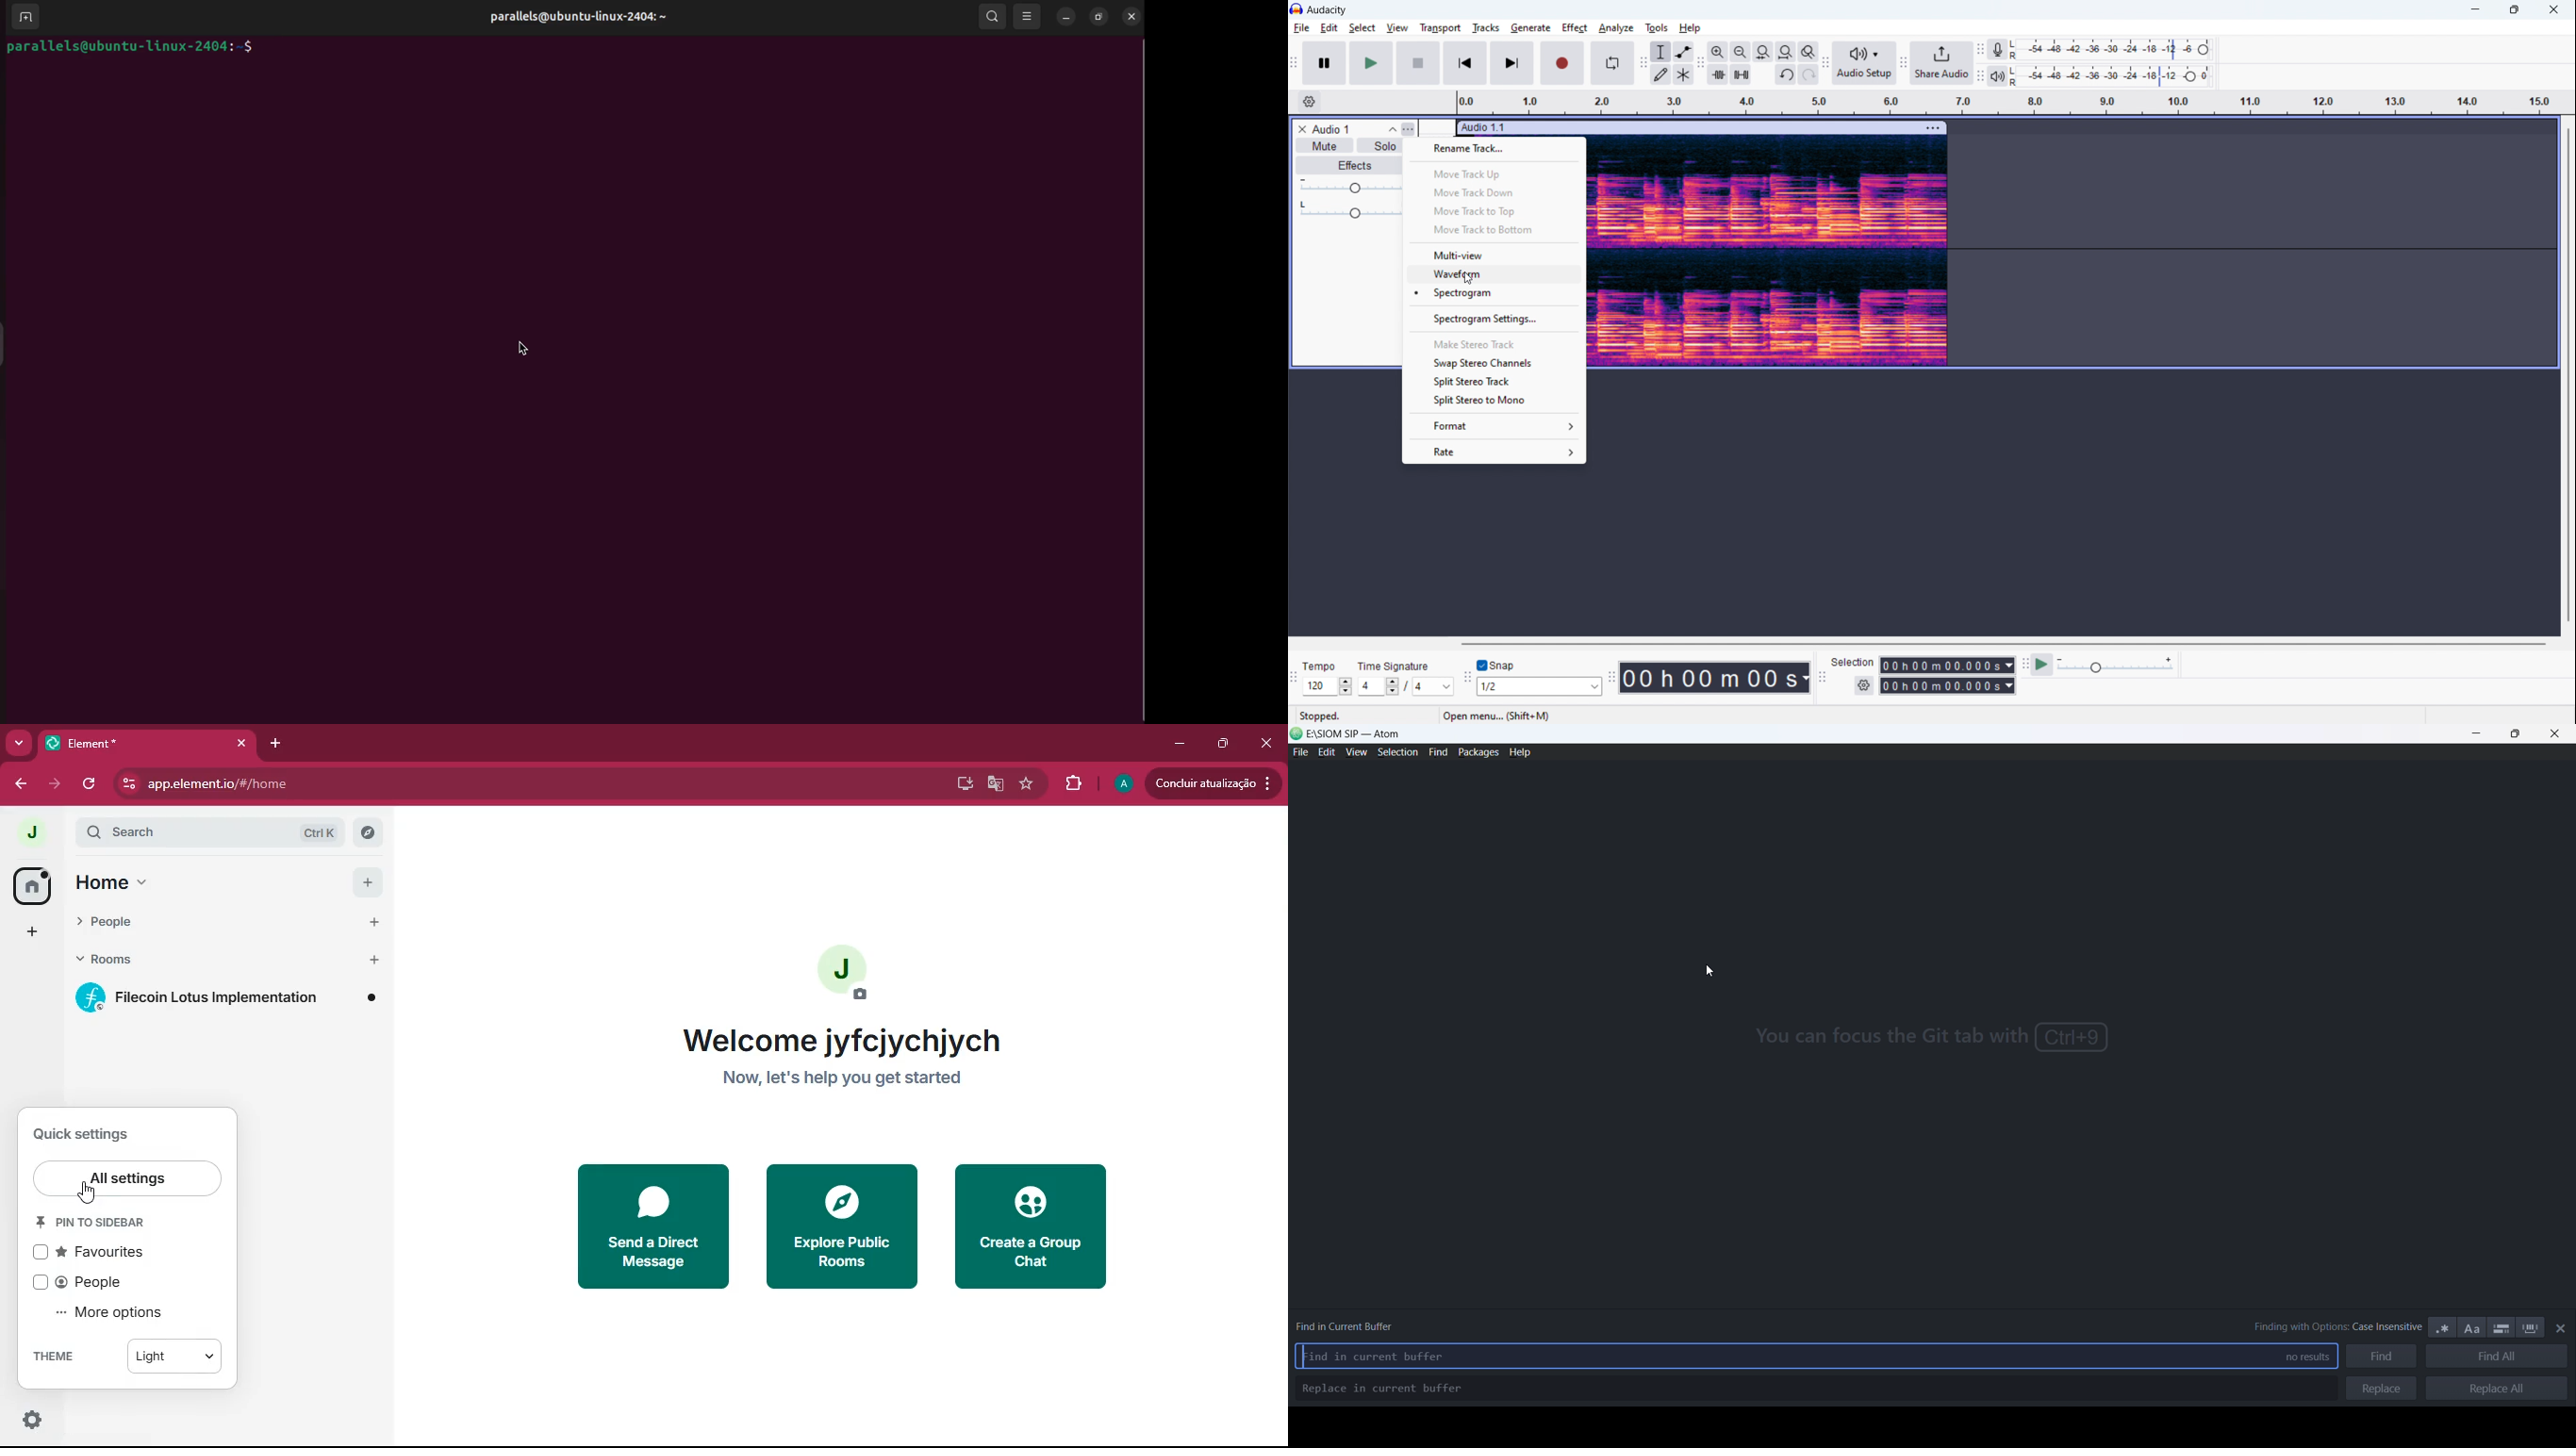  What do you see at coordinates (1354, 755) in the screenshot?
I see `view` at bounding box center [1354, 755].